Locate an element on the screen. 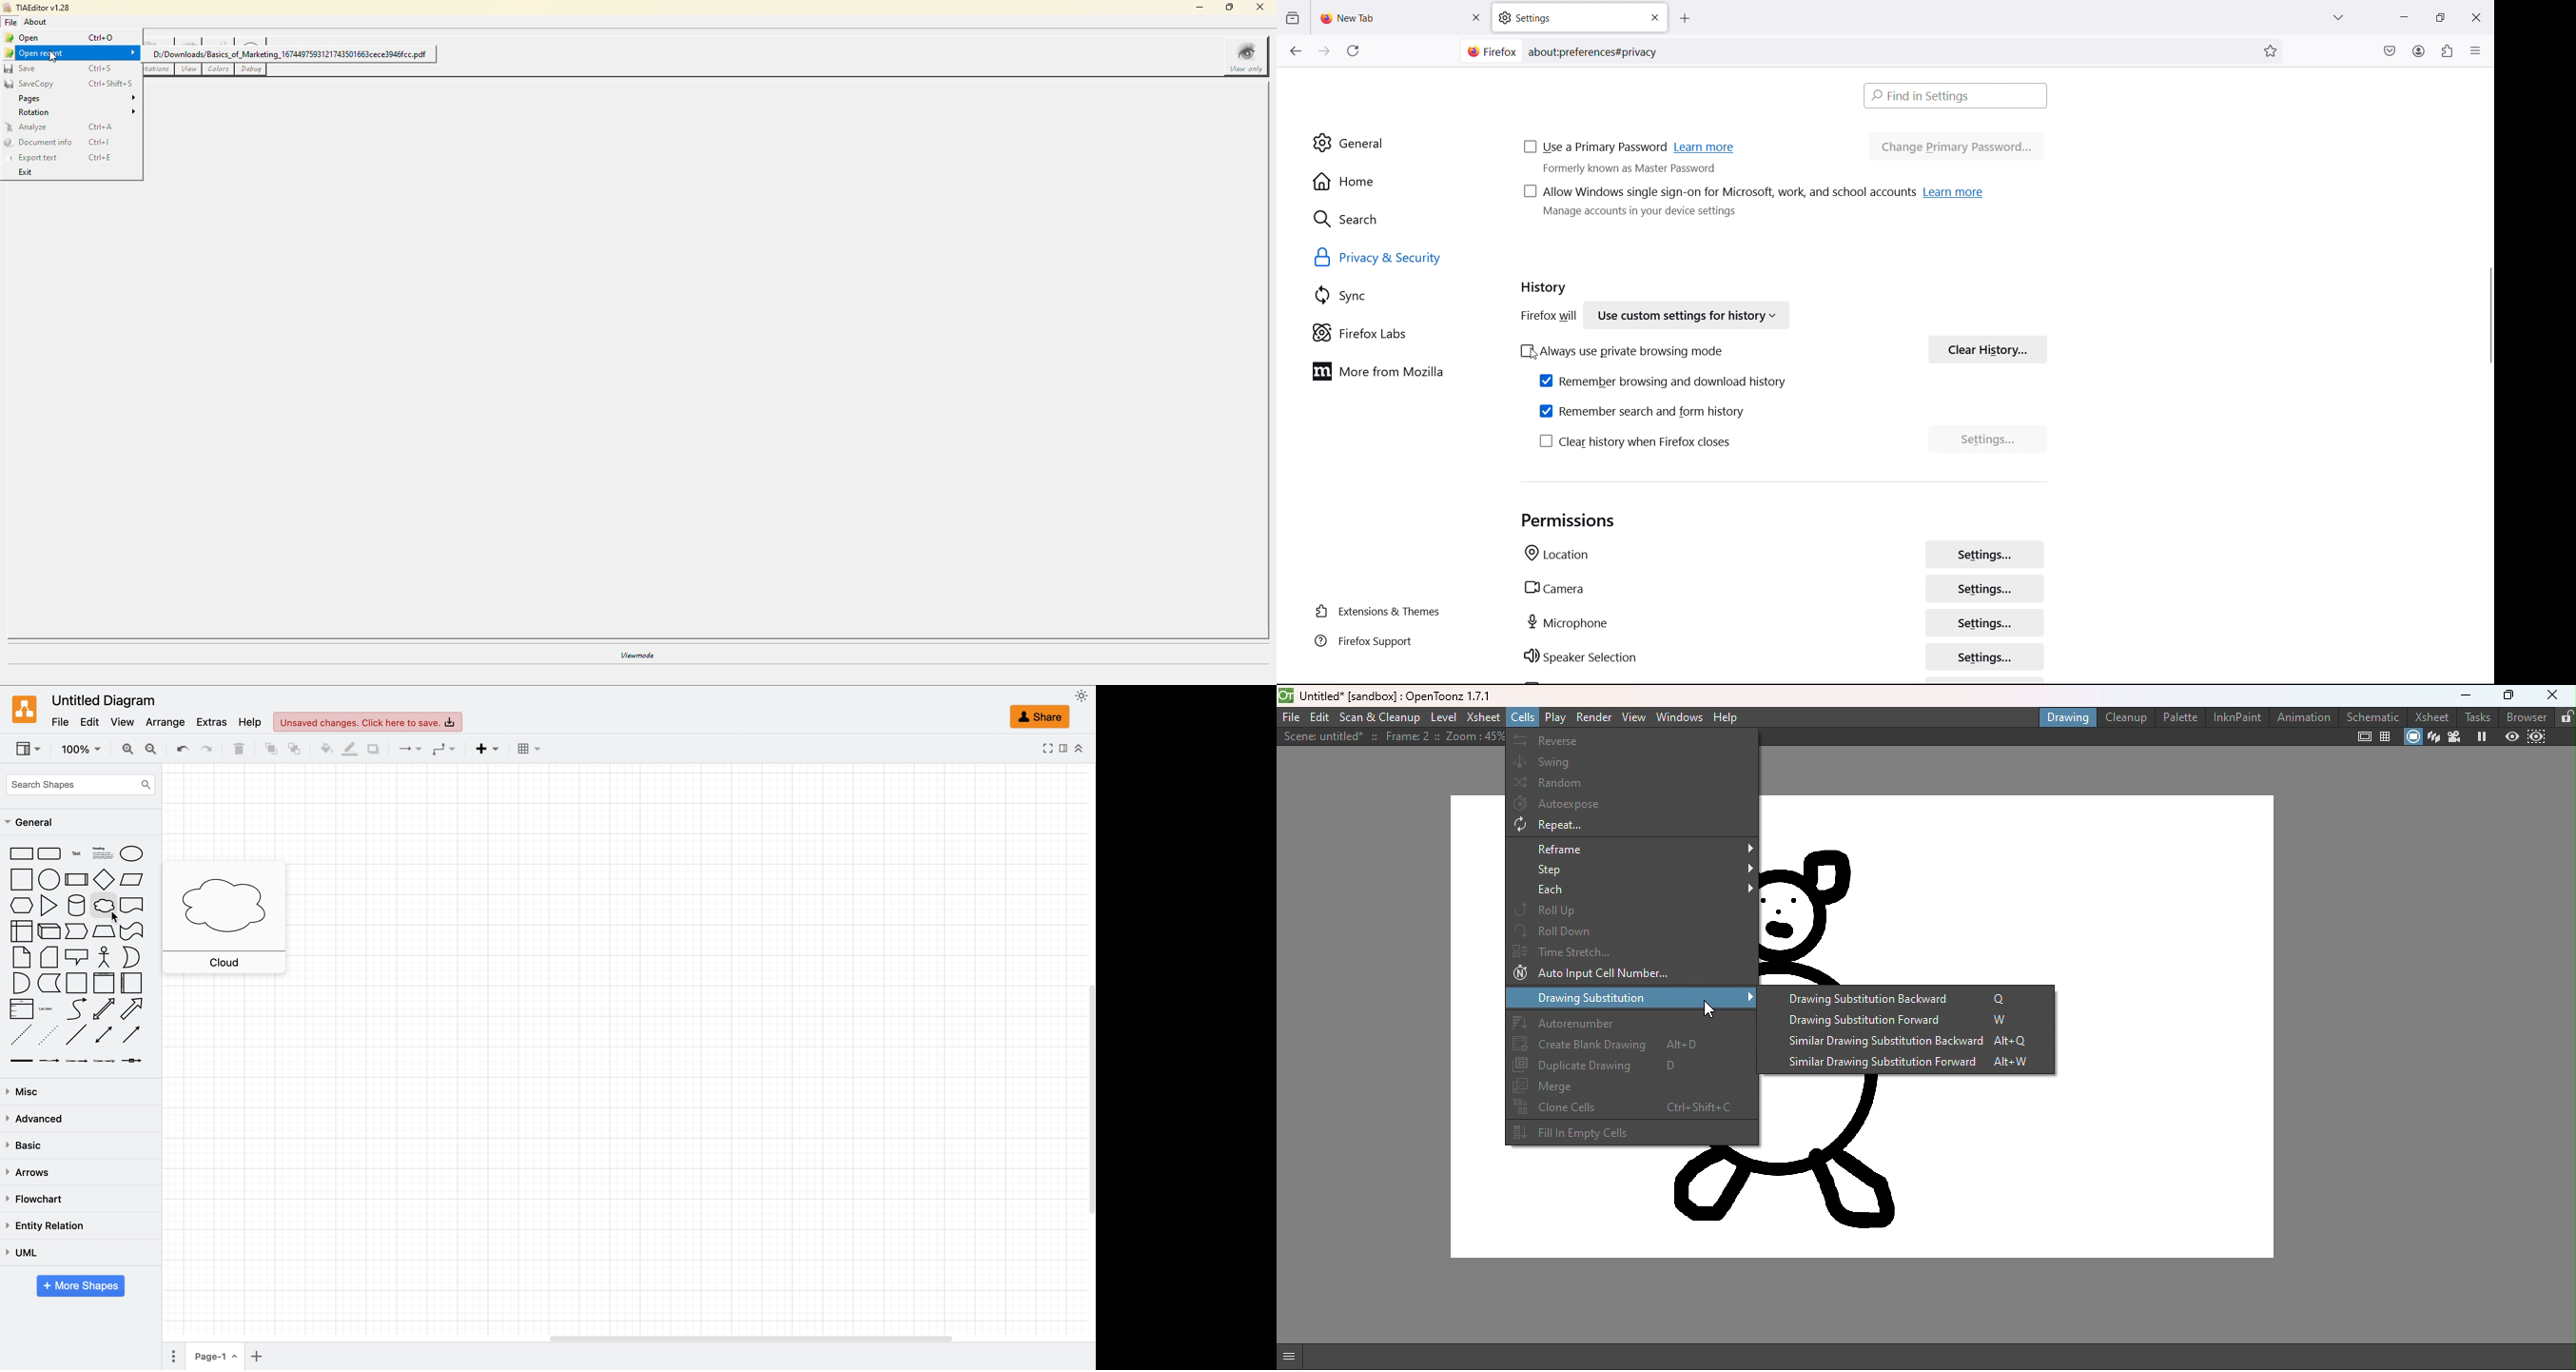  minimize is located at coordinates (2403, 16).